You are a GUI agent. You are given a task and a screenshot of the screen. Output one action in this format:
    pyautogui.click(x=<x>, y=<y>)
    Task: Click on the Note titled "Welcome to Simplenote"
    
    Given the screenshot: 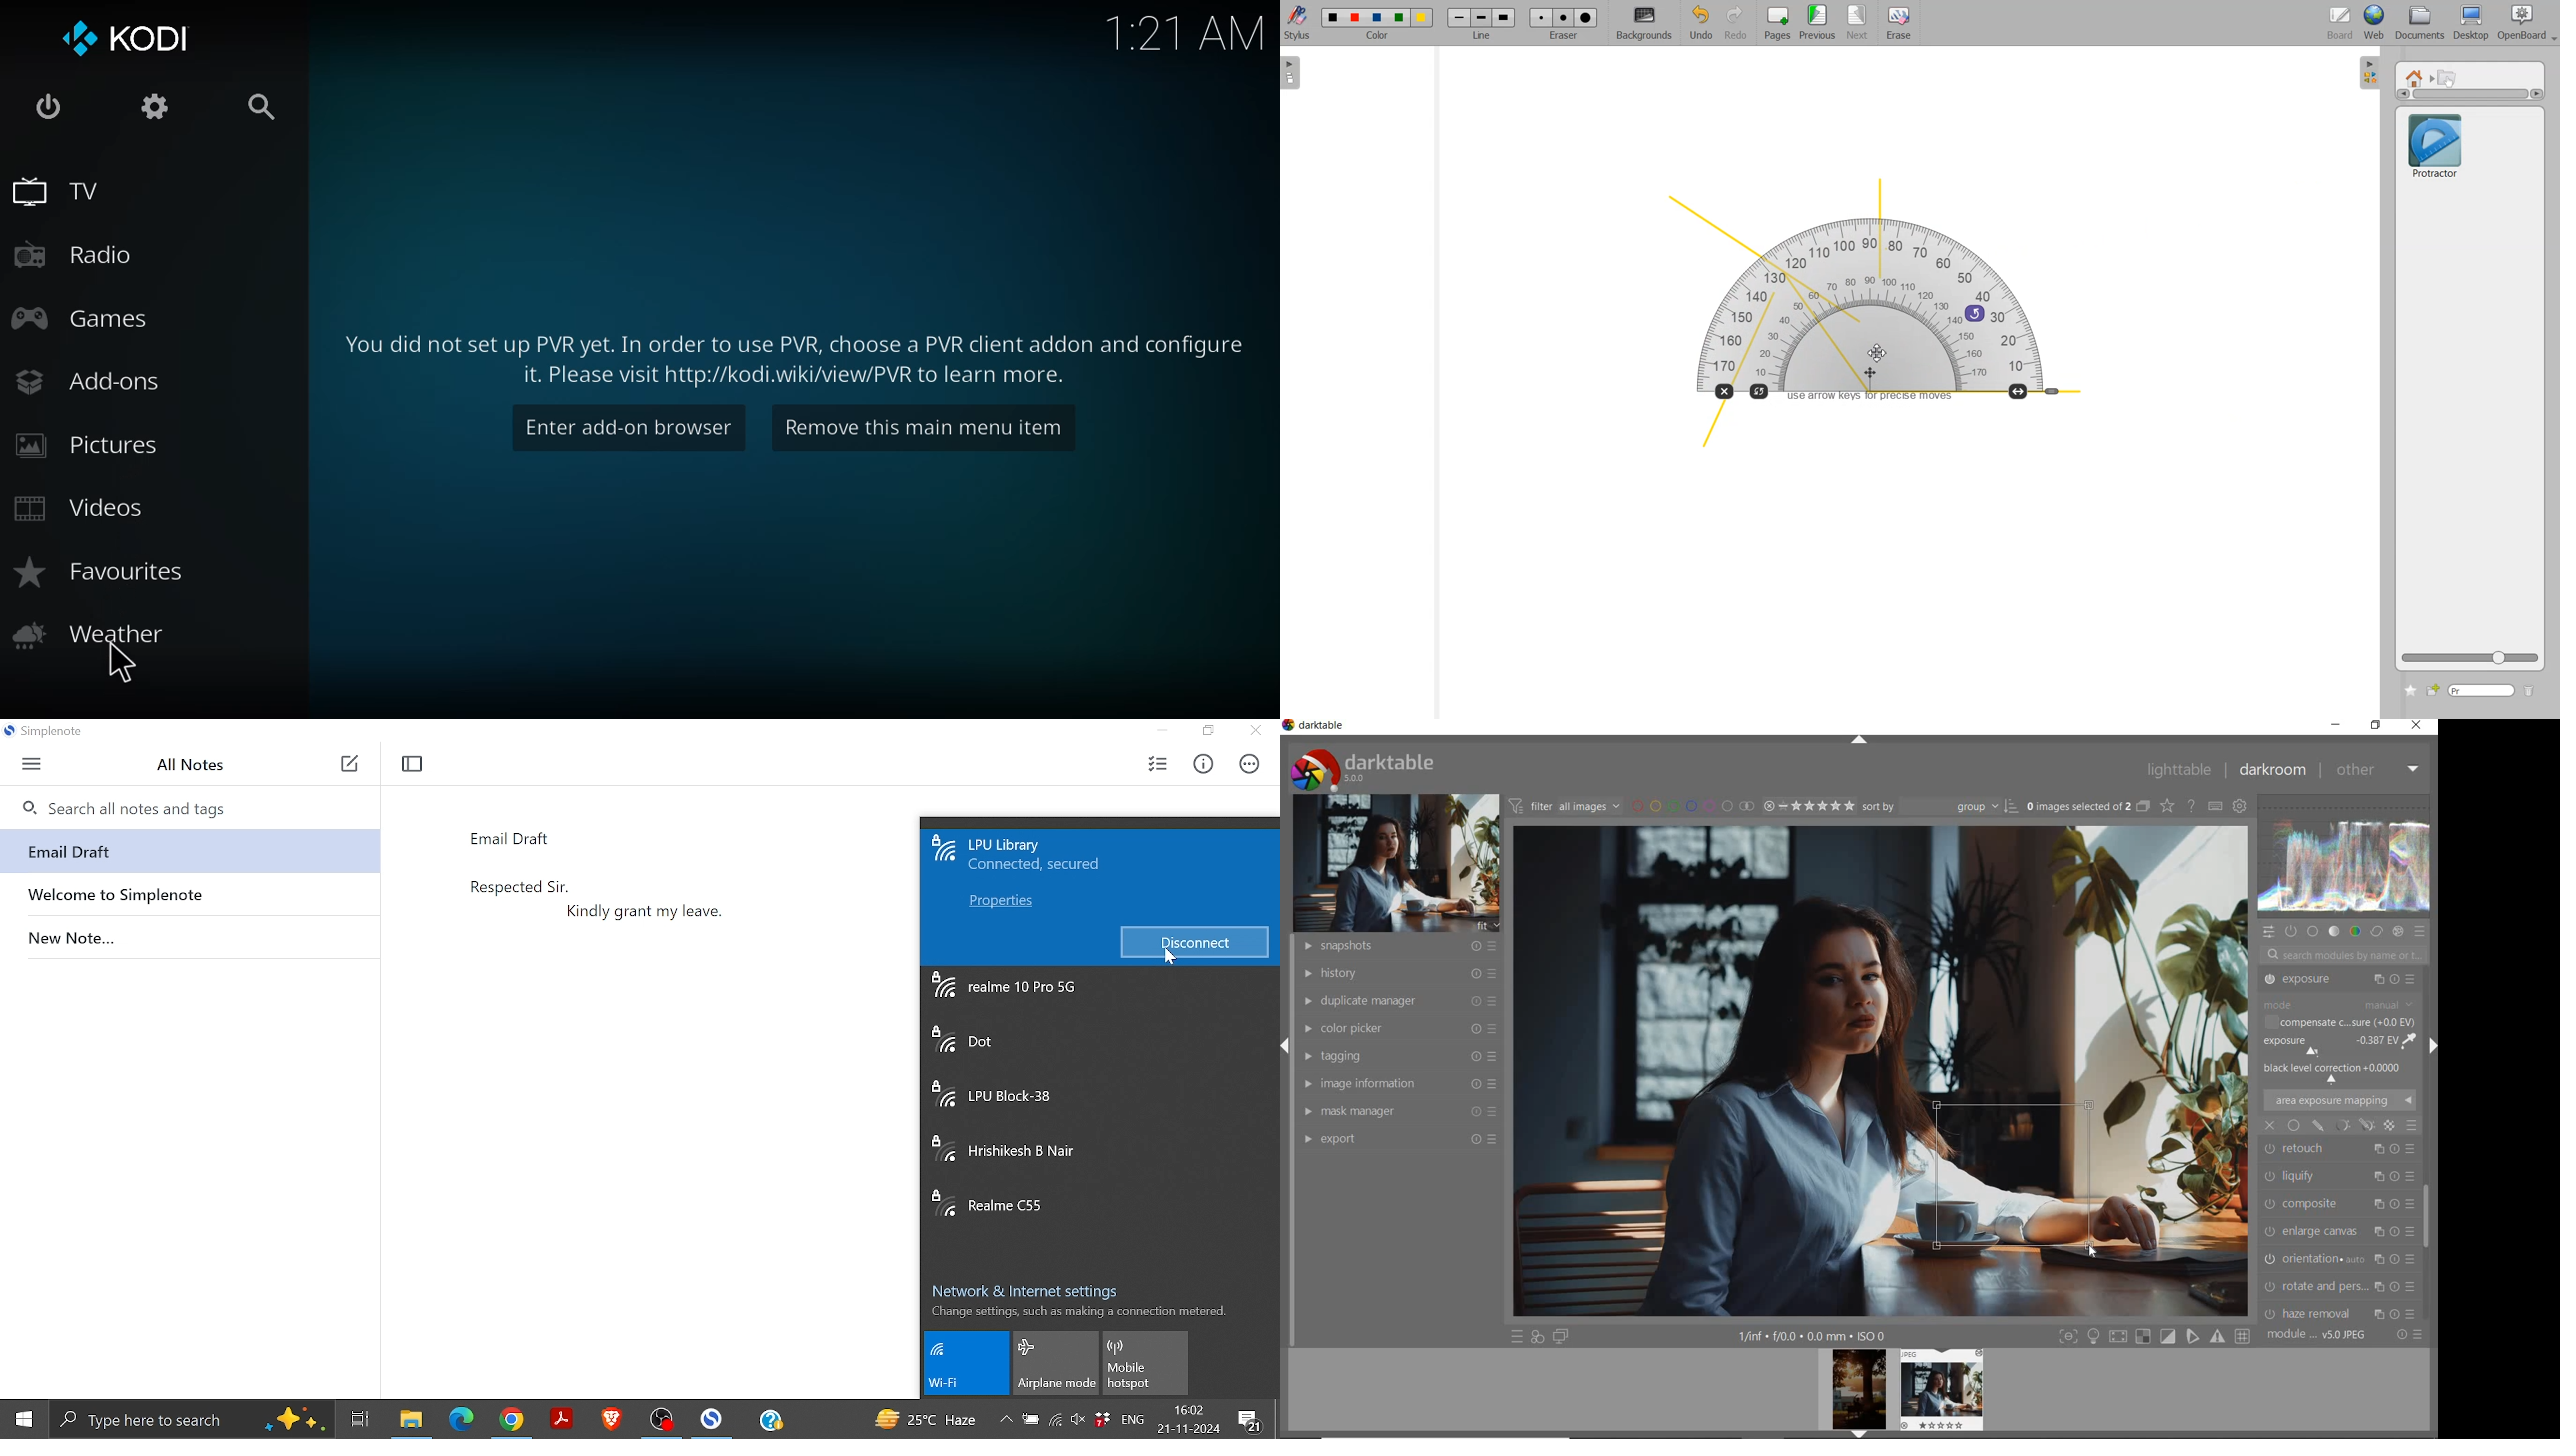 What is the action you would take?
    pyautogui.click(x=188, y=892)
    